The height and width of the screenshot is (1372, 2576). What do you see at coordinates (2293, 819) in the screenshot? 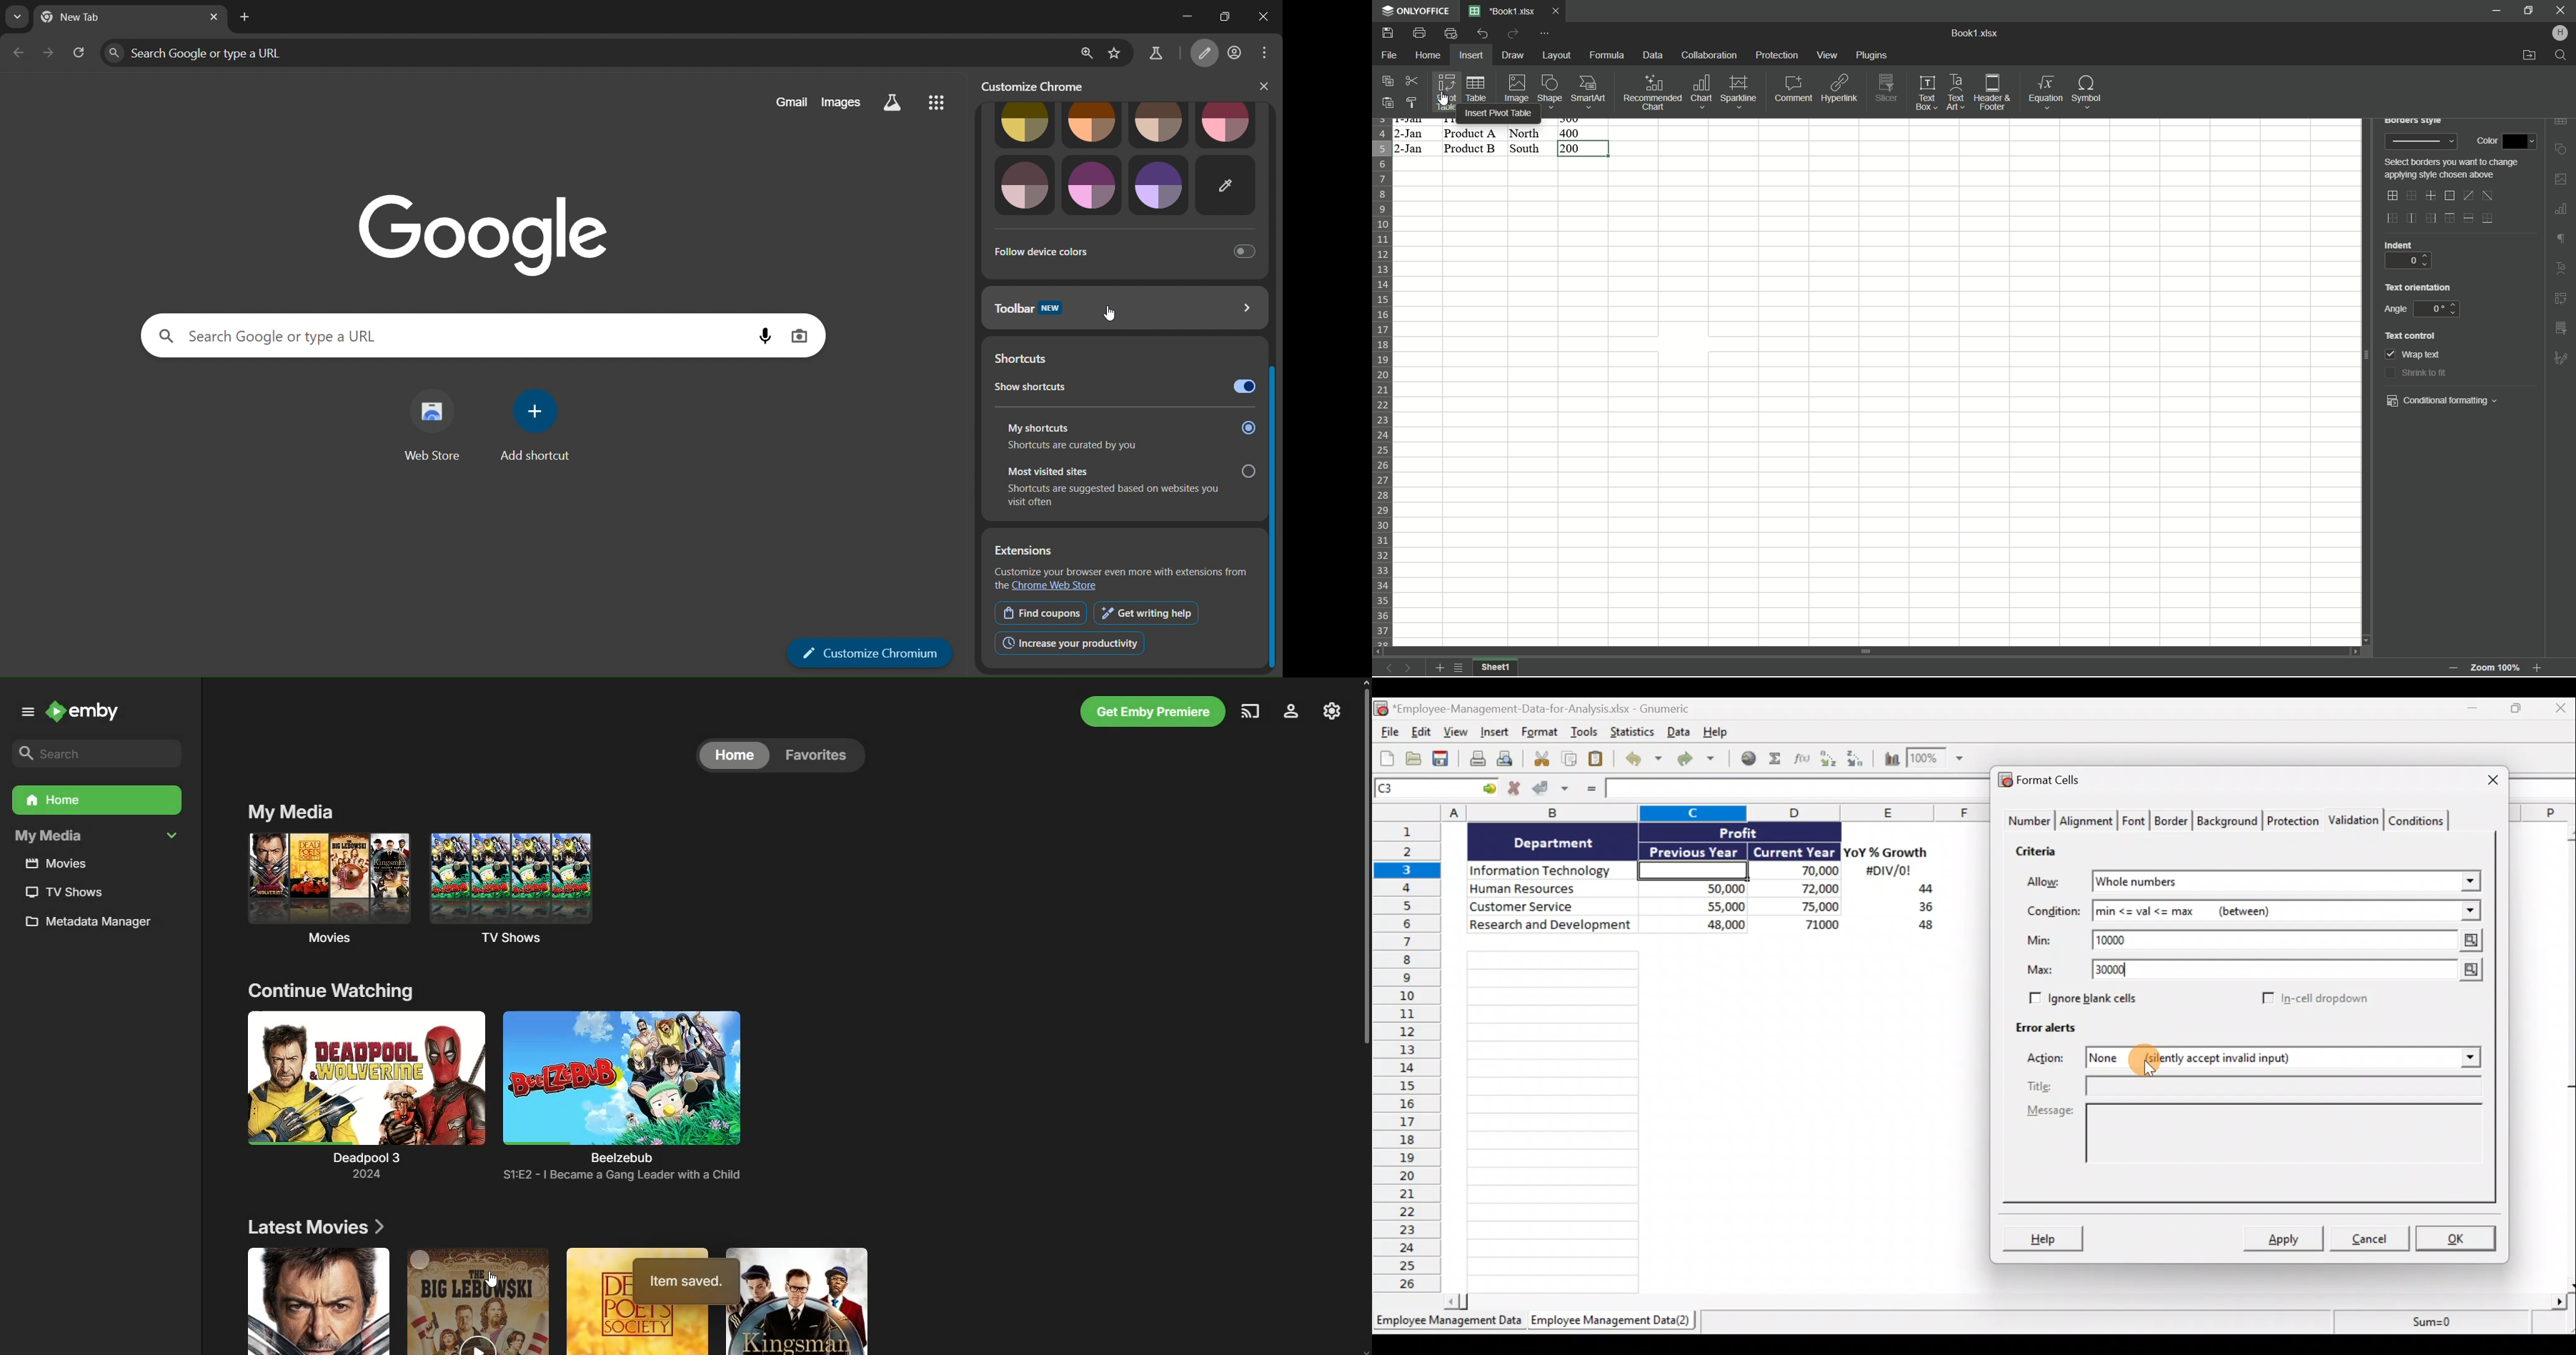
I see `Protection` at bounding box center [2293, 819].